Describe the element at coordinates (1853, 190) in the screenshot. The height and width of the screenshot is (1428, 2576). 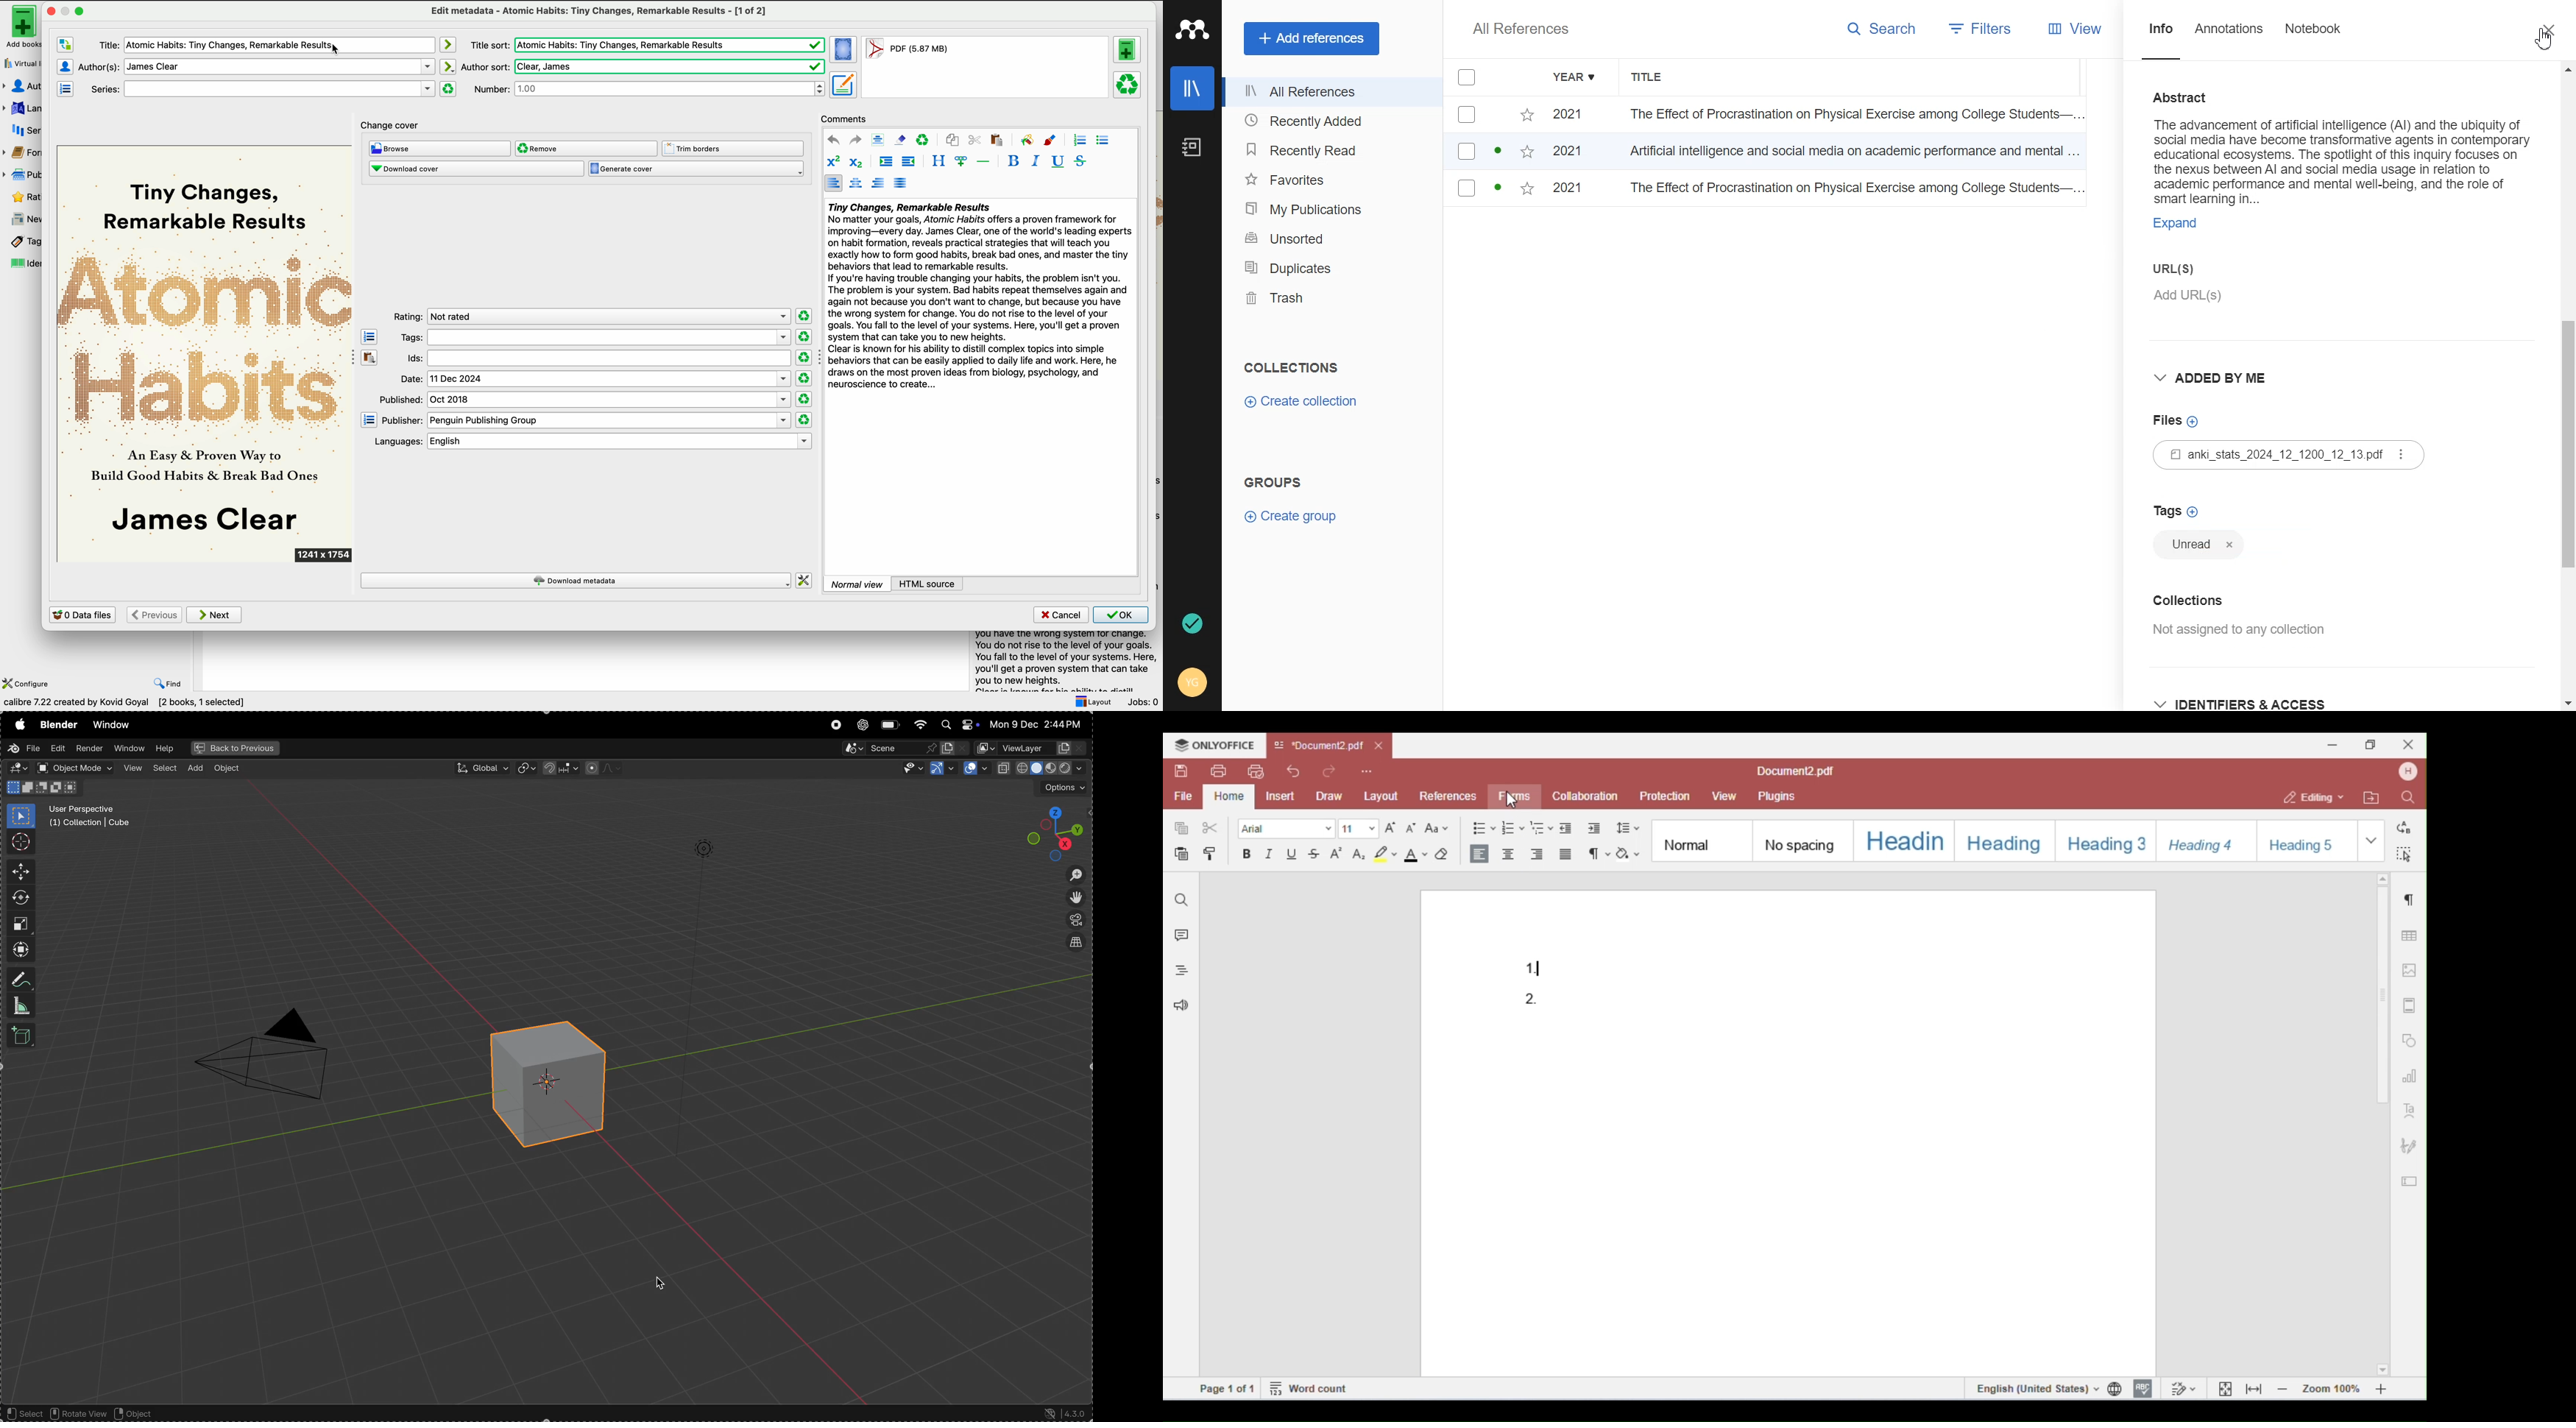
I see `The Effect of Procrastination on Physical Exercise among College Students...` at that location.